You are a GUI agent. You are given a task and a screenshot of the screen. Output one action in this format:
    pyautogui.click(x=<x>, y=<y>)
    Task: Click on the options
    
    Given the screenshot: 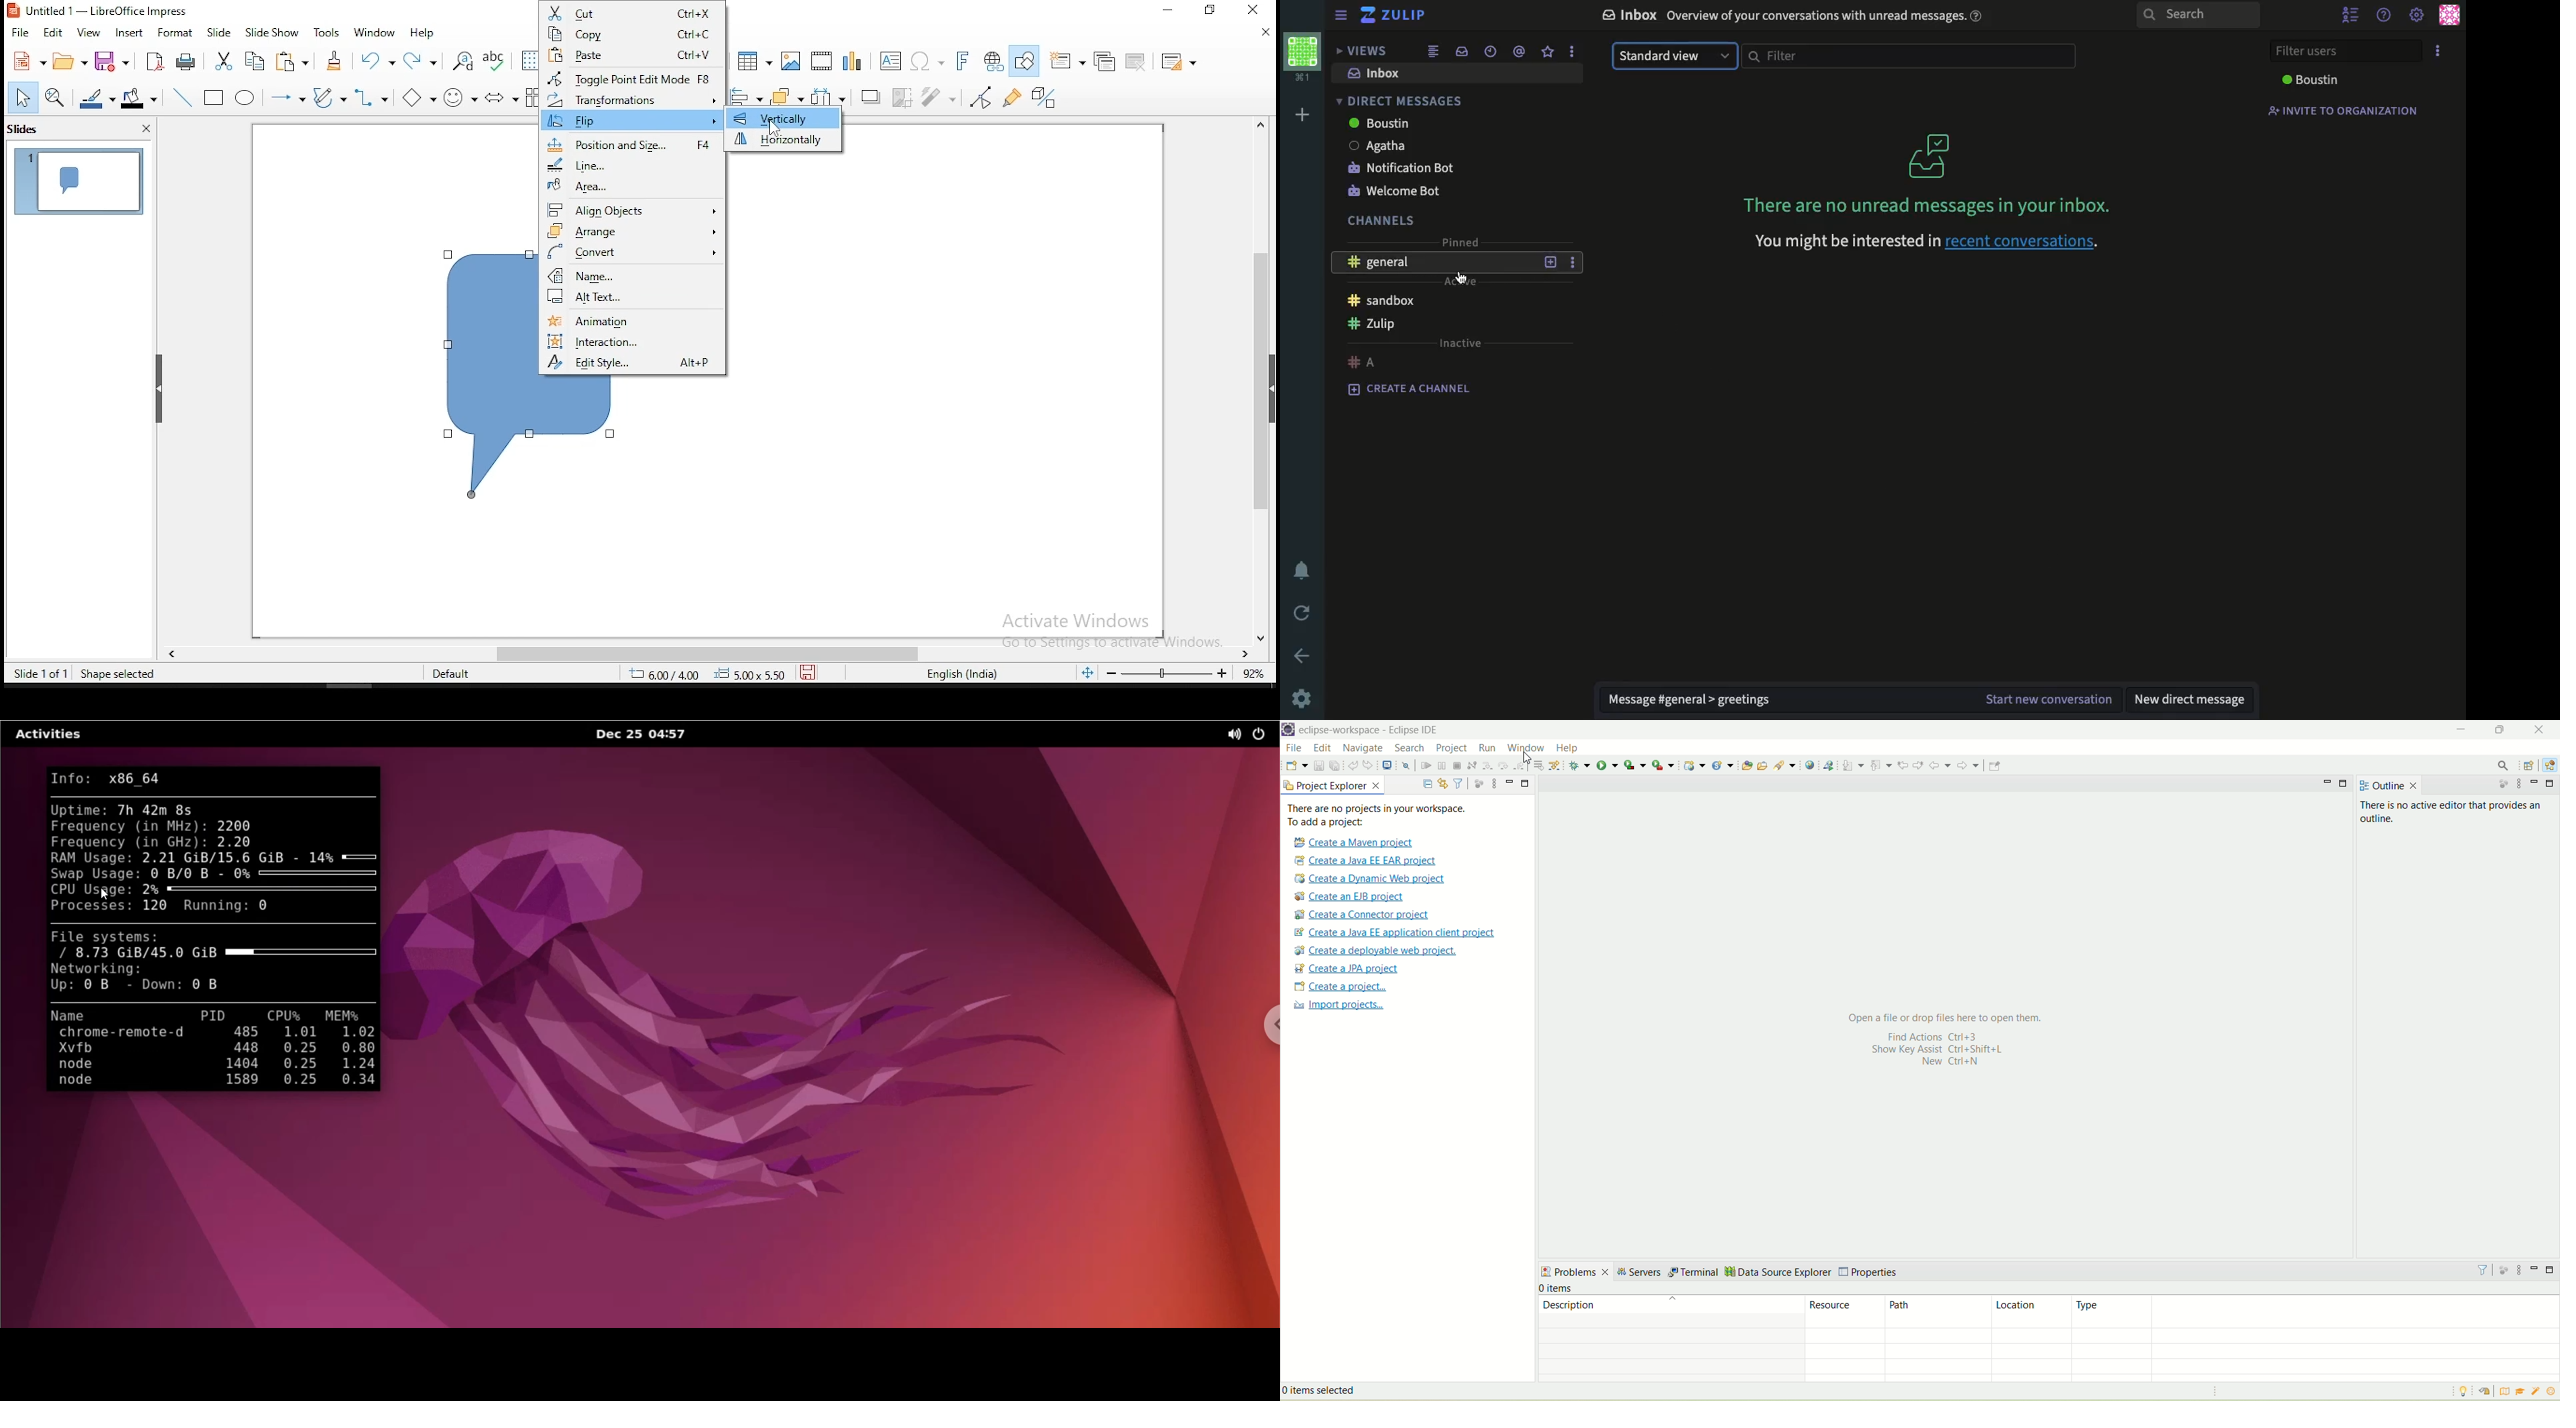 What is the action you would take?
    pyautogui.click(x=1572, y=262)
    